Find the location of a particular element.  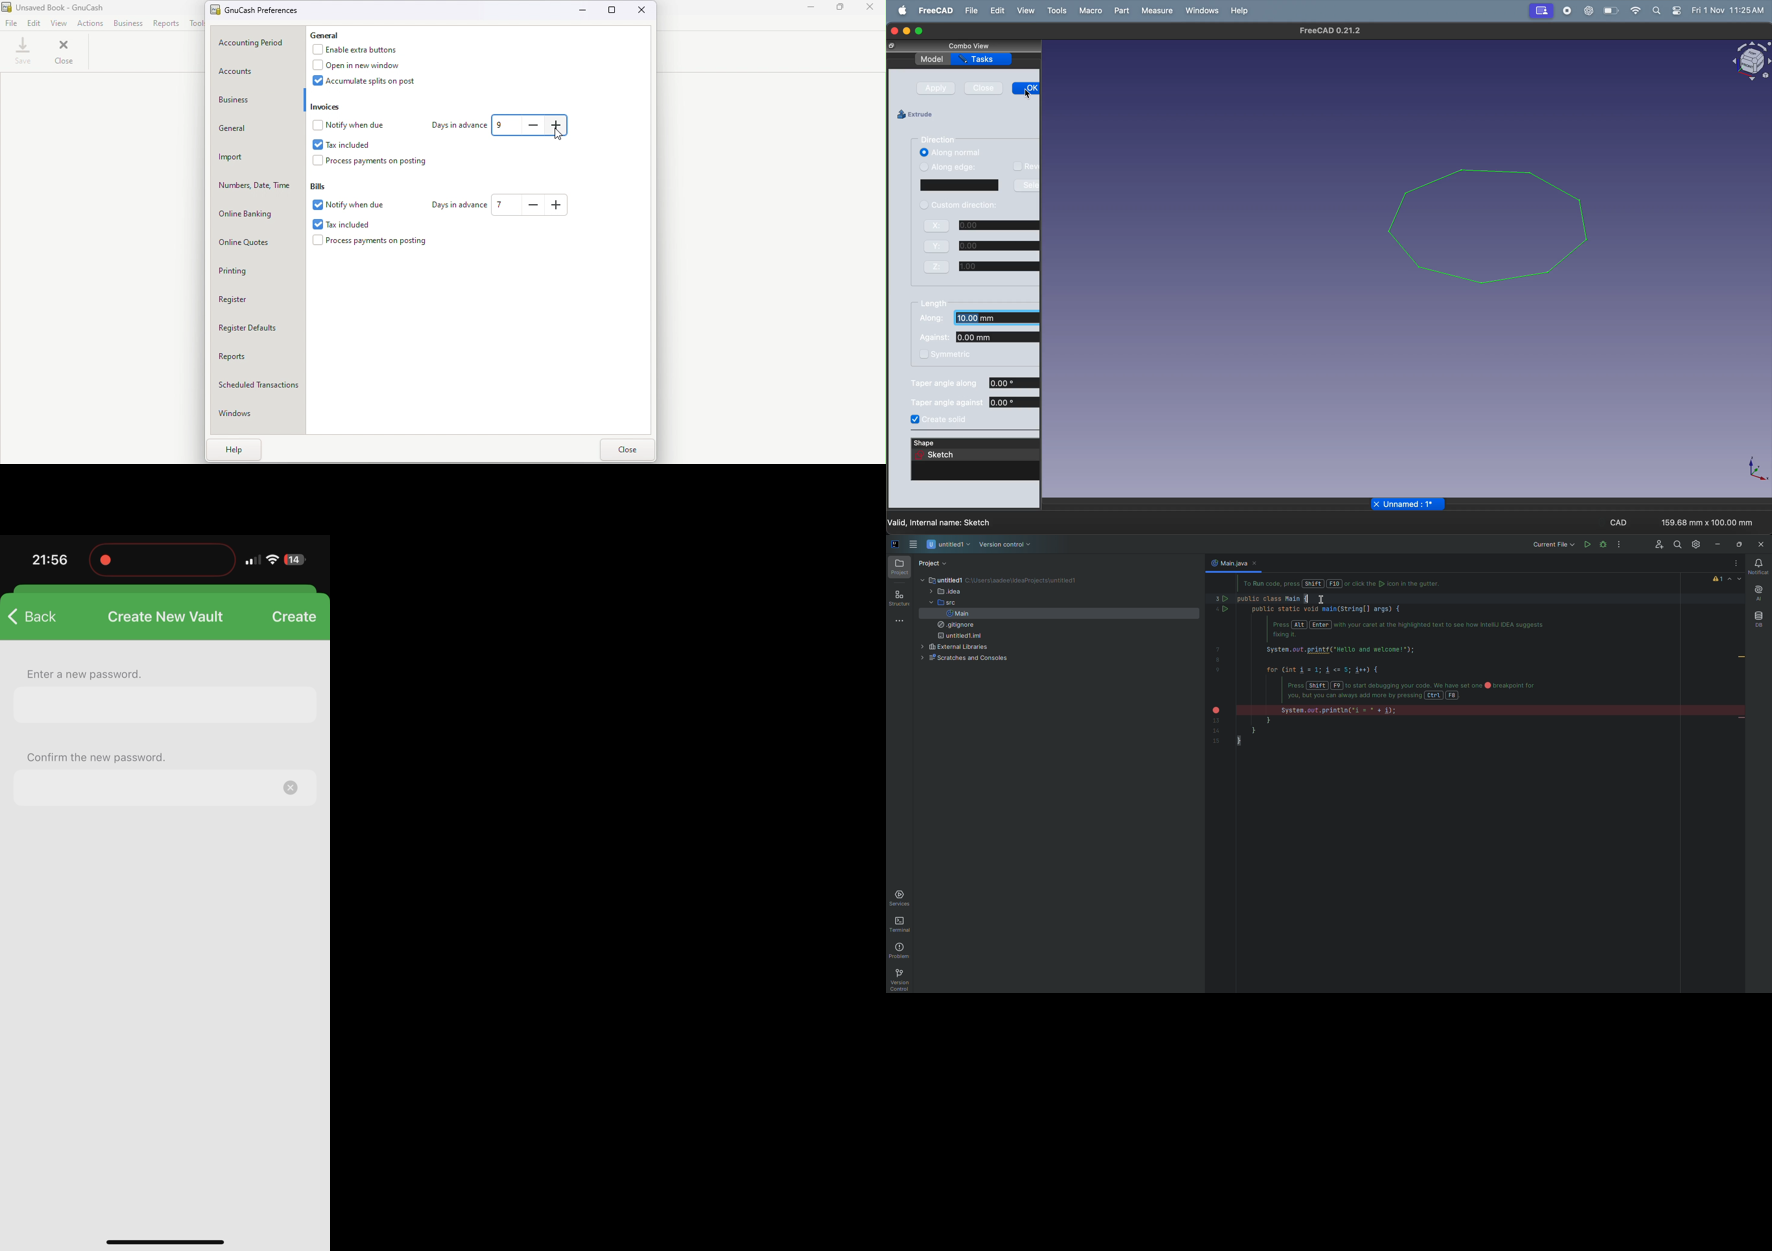

Accounts is located at coordinates (257, 71).